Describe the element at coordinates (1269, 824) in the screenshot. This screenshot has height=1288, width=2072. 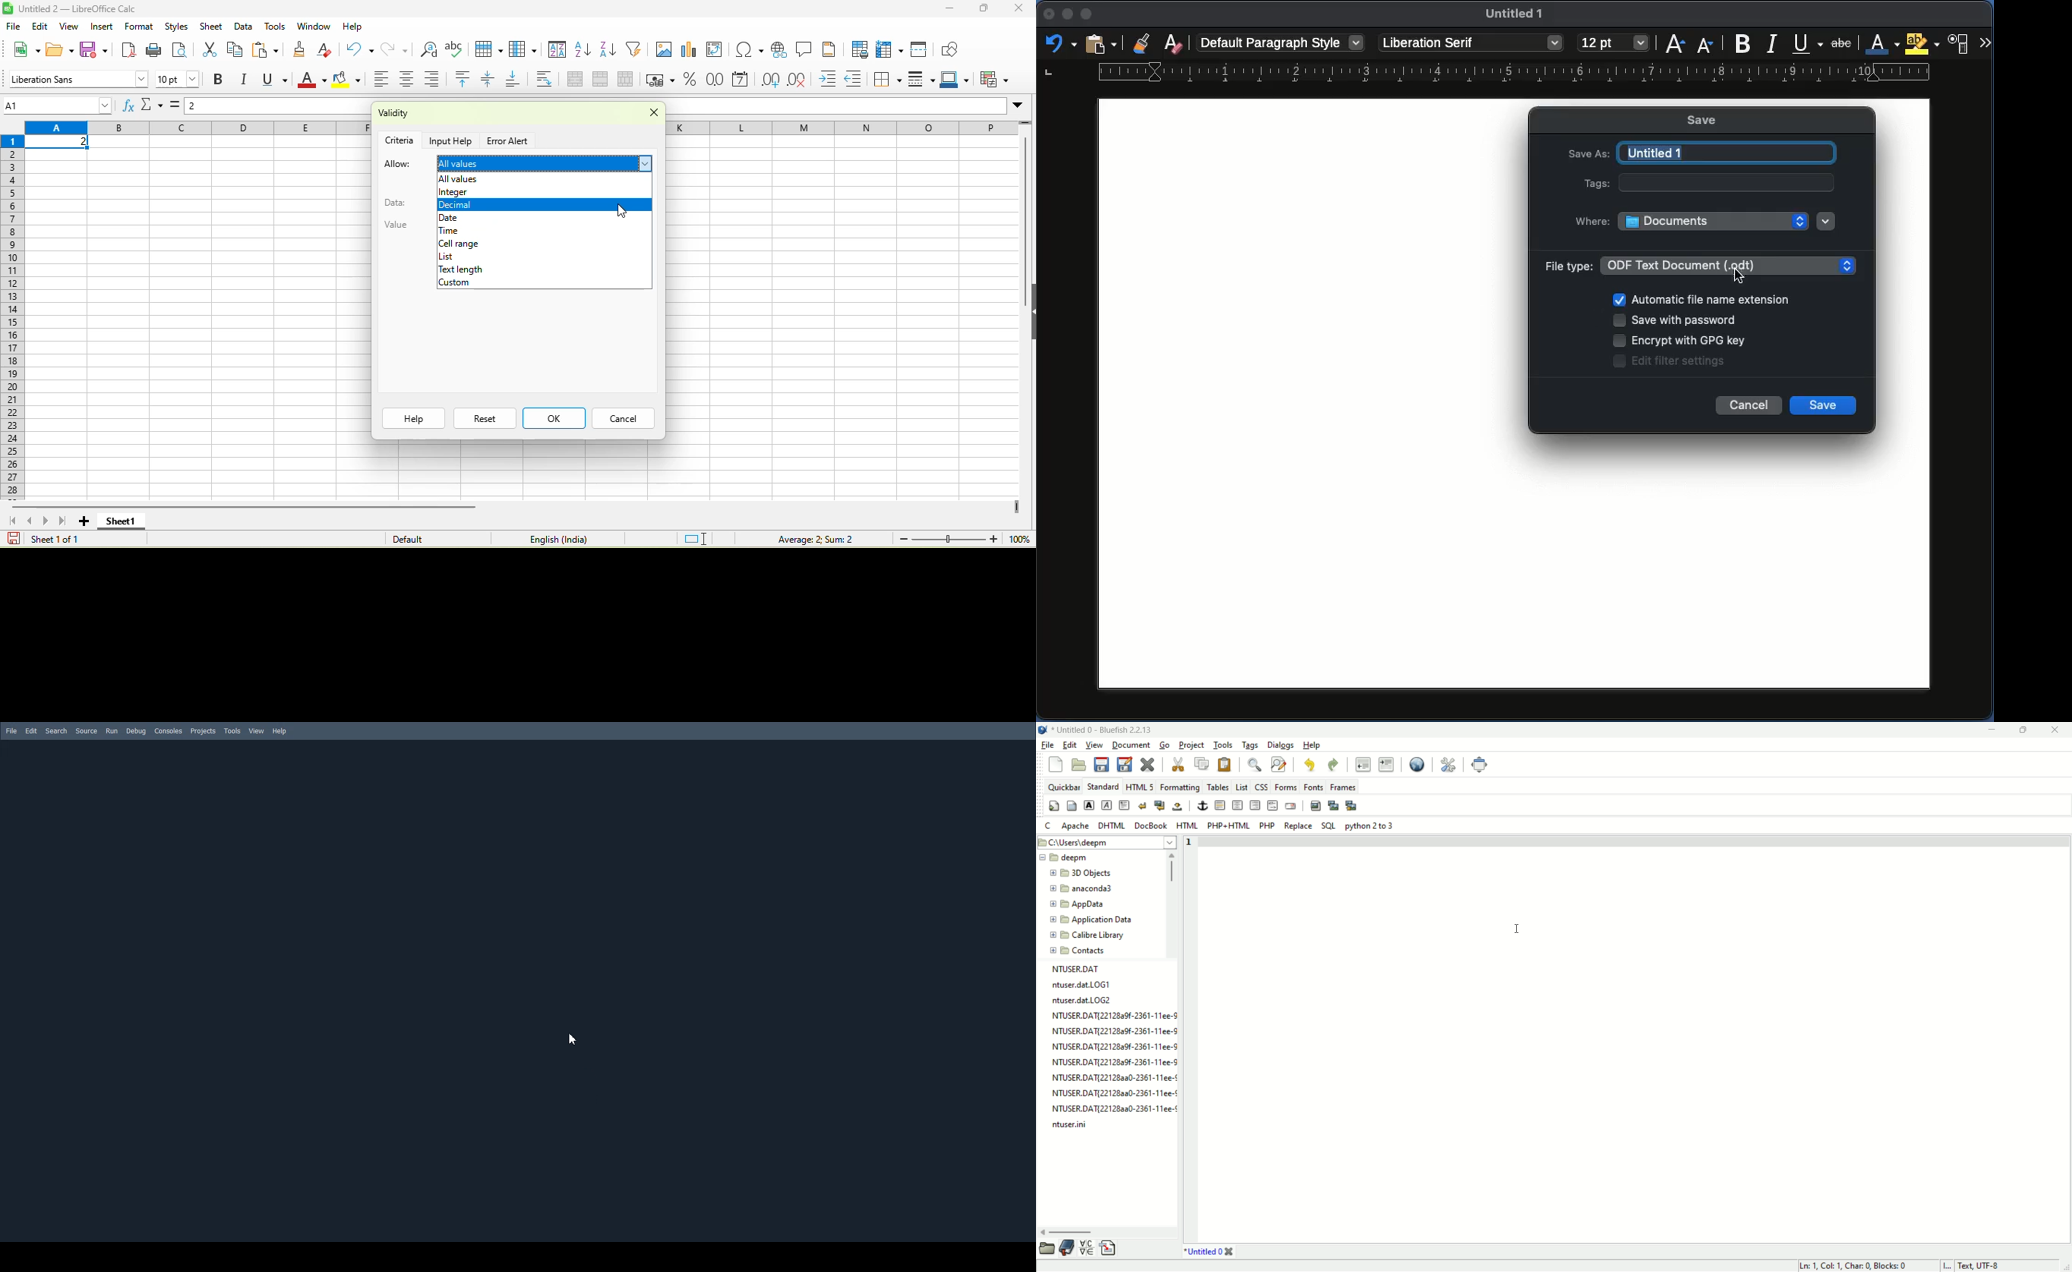
I see `PHP` at that location.